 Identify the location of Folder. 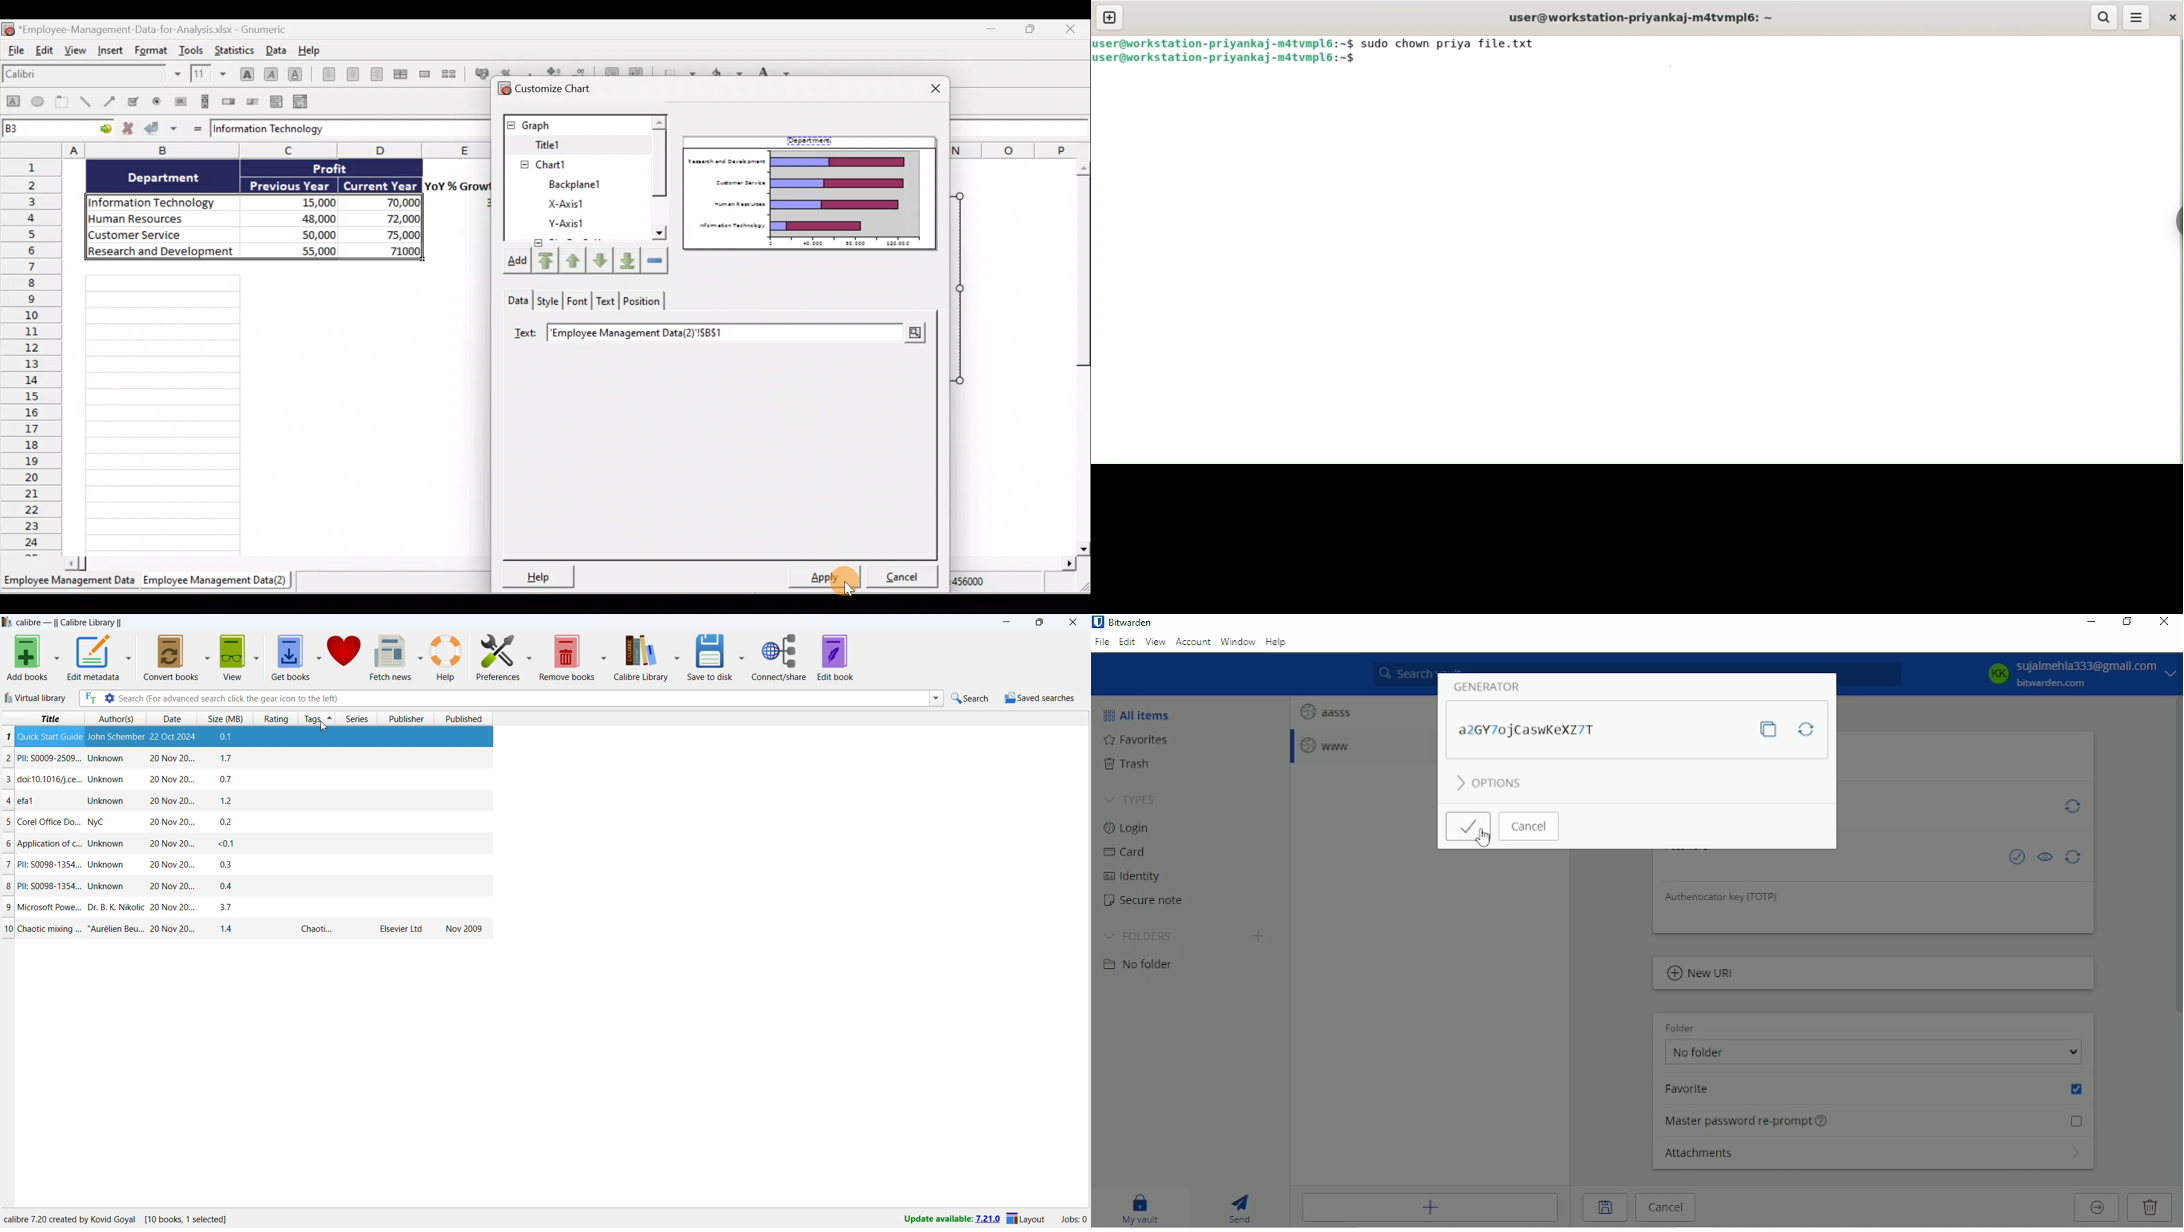
(1679, 1025).